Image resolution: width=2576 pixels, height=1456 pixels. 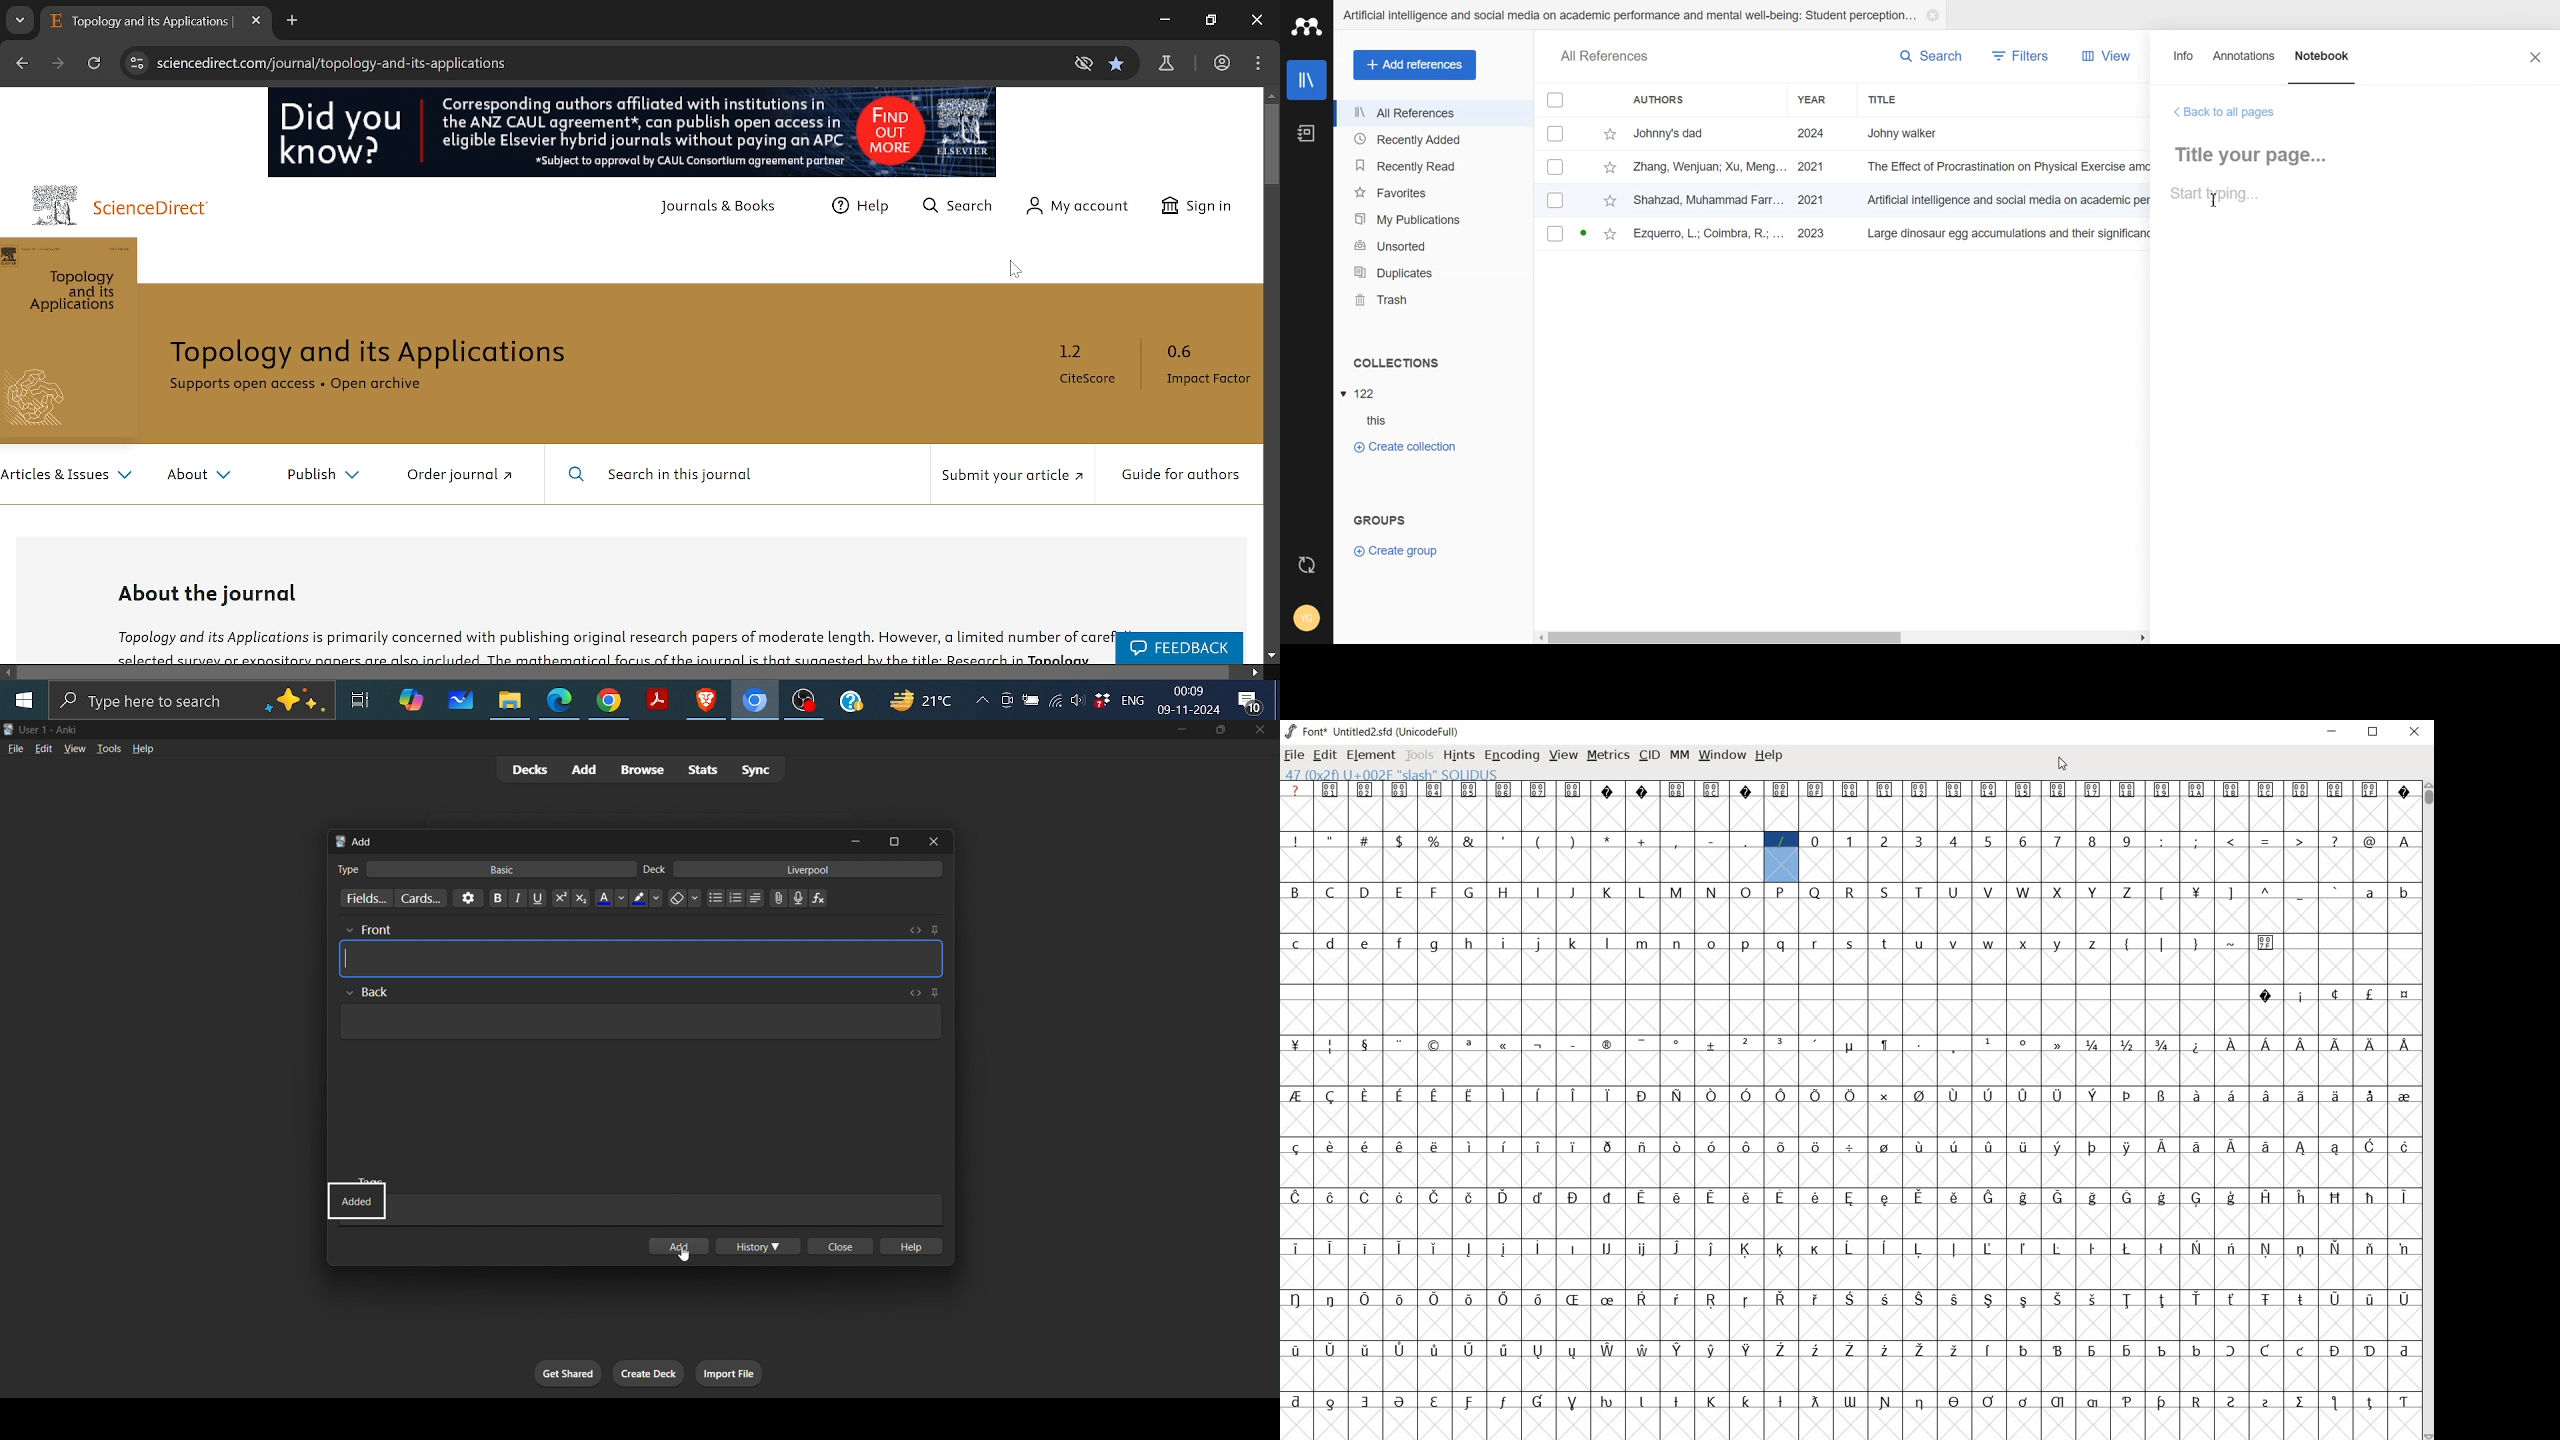 I want to click on glyph, so click(x=1365, y=1197).